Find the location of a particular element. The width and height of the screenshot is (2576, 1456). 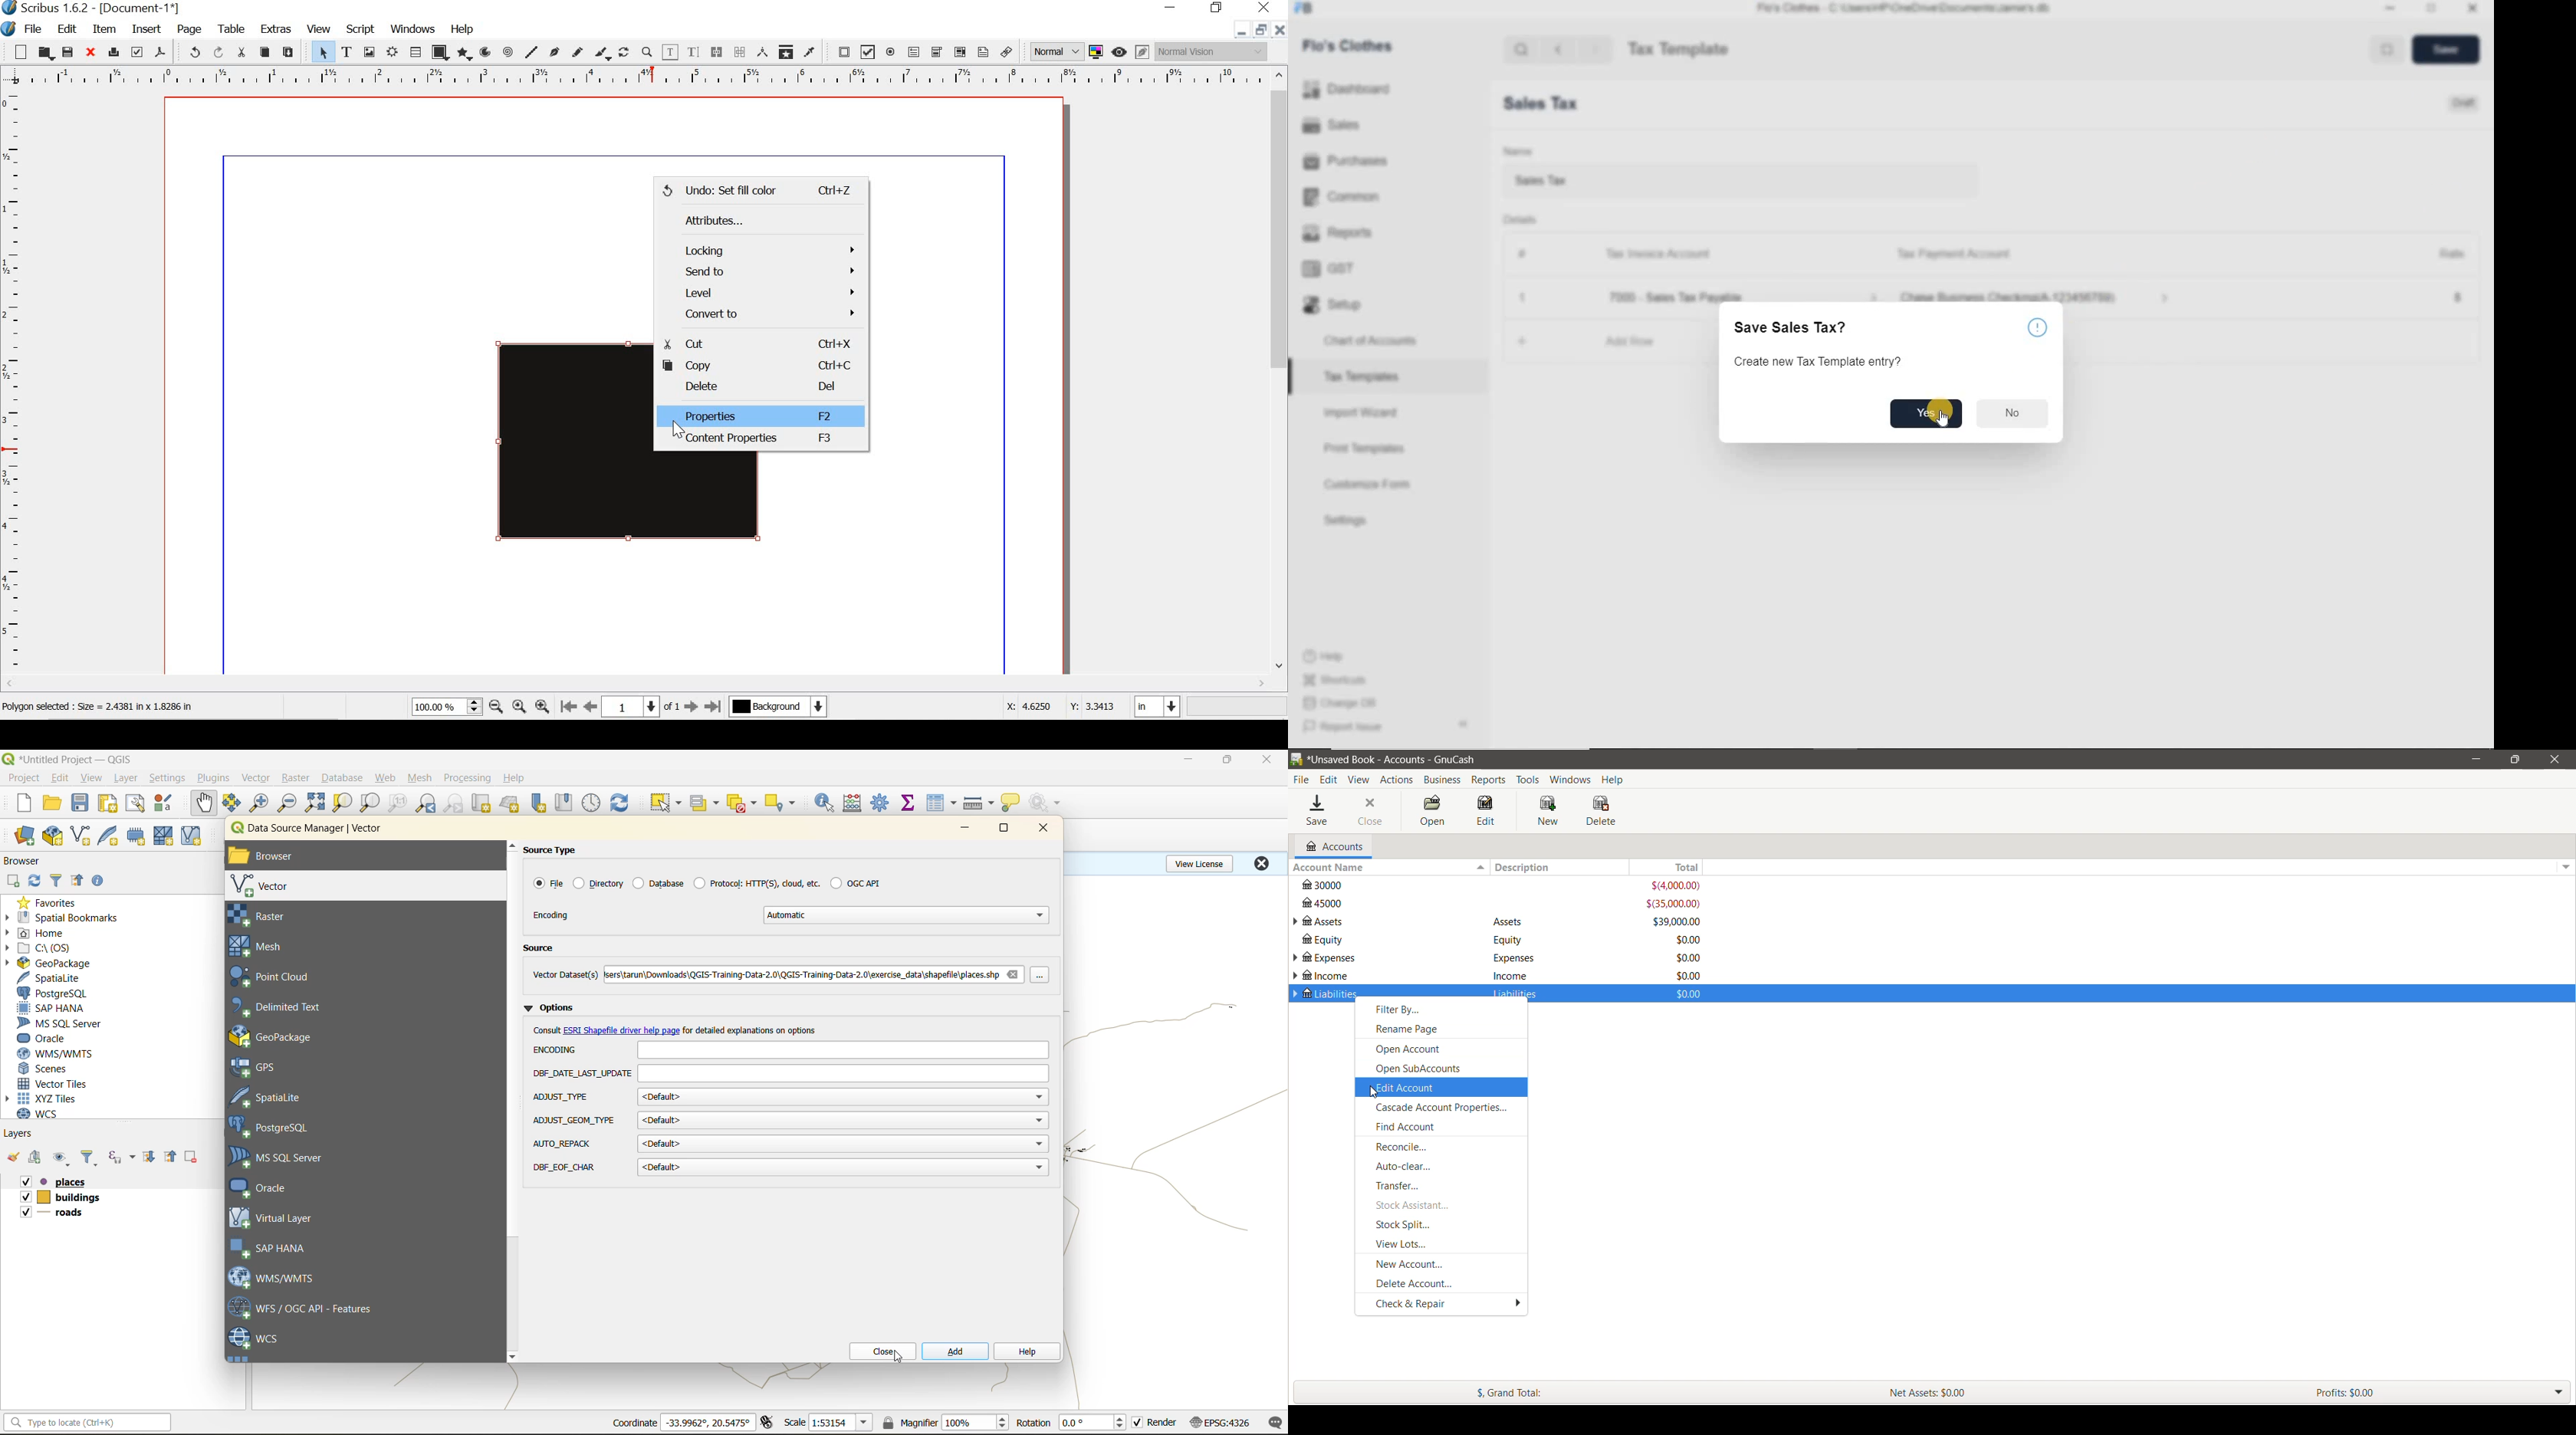

new spatialite layer is located at coordinates (111, 834).